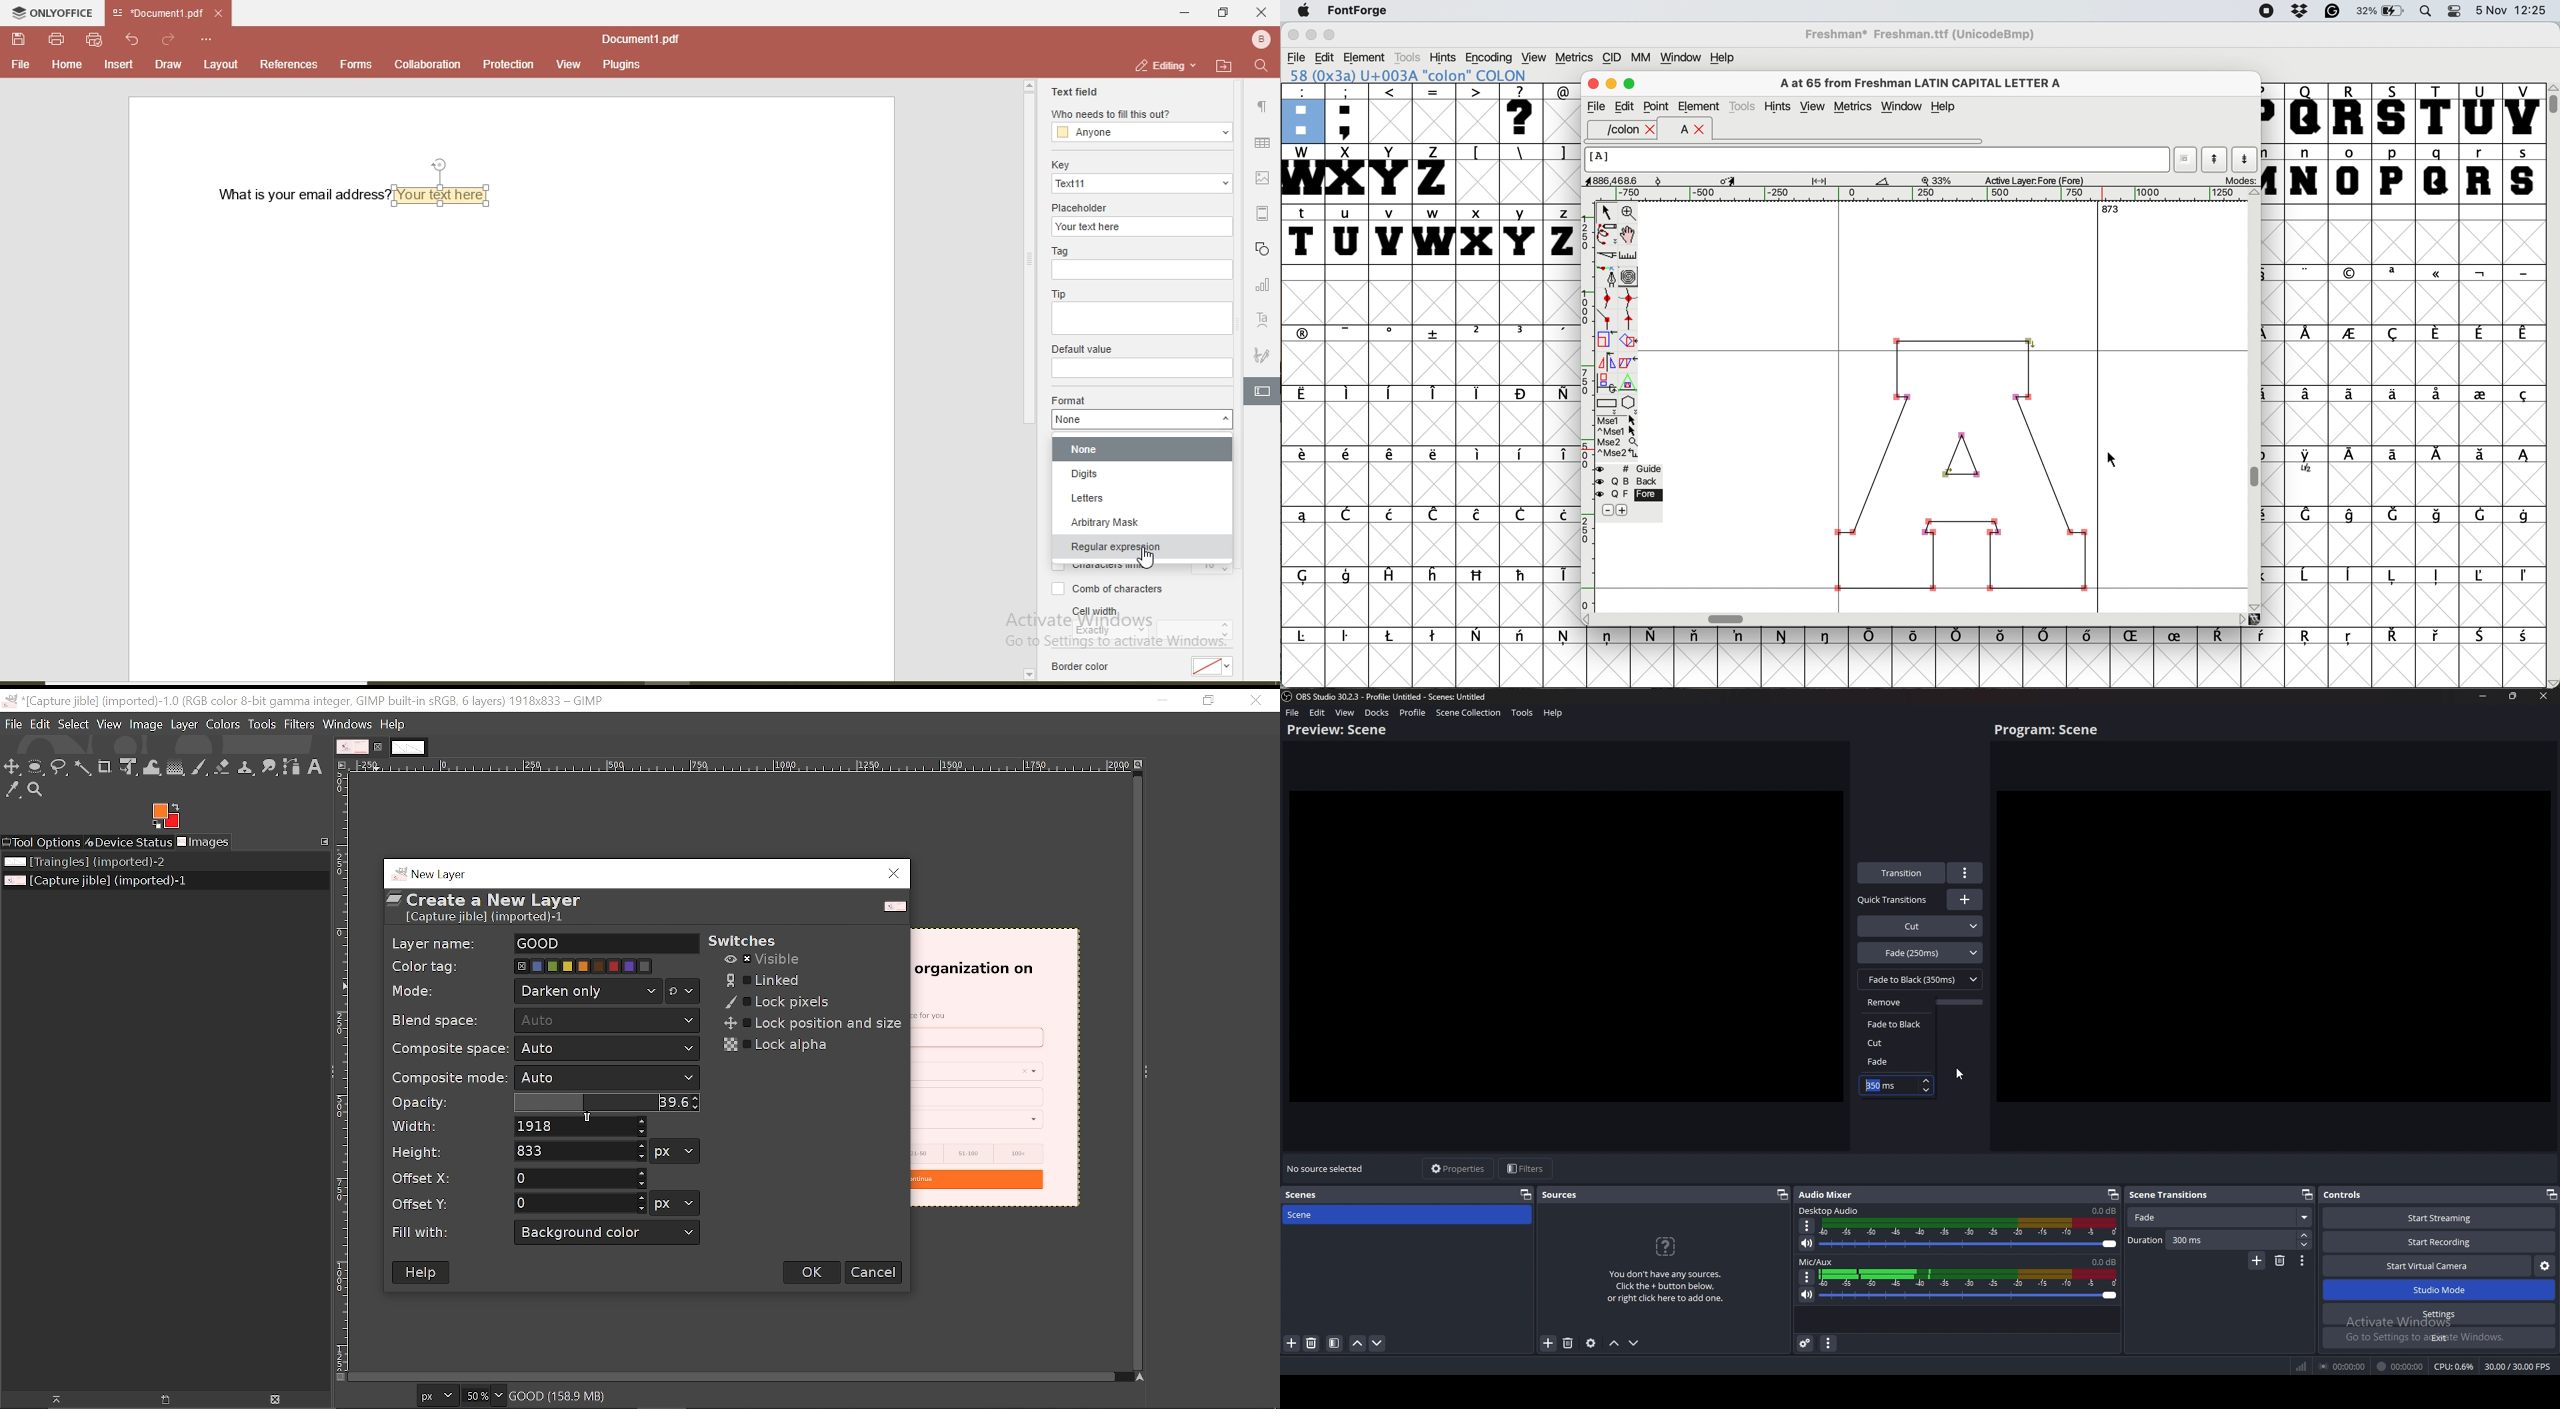  I want to click on vertical scroll bar, so click(2256, 401).